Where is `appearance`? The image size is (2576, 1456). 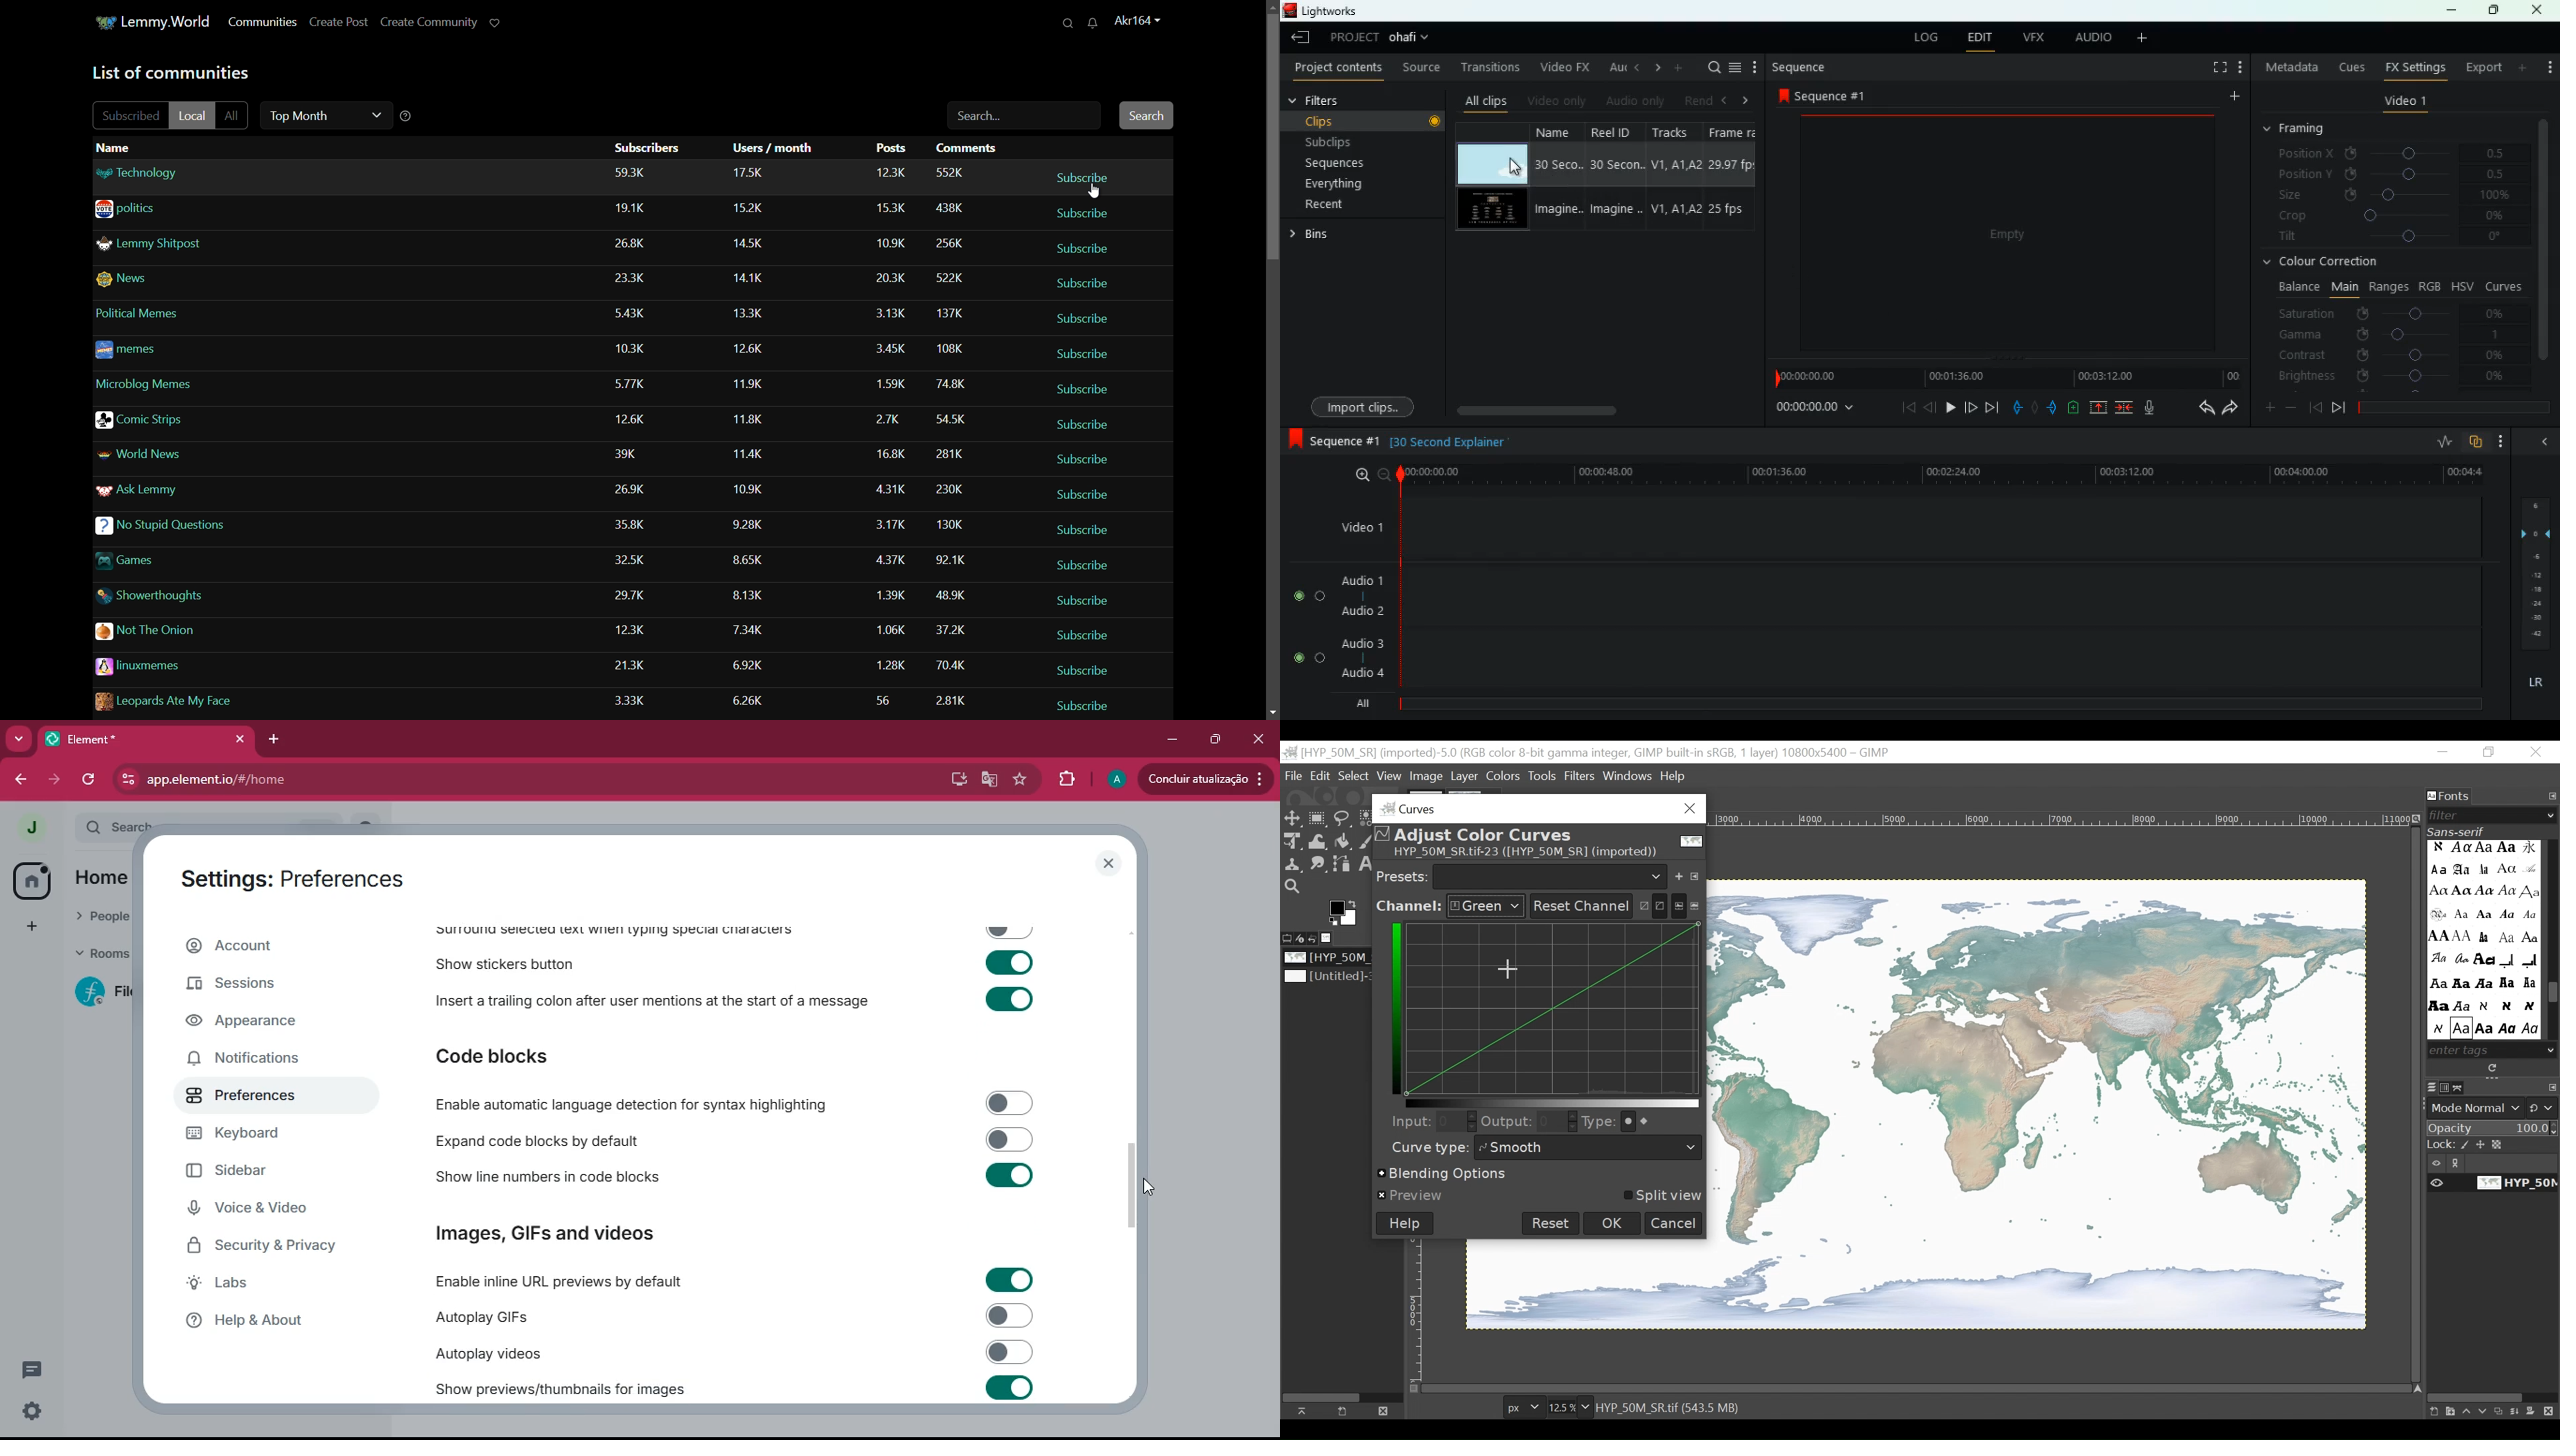
appearance is located at coordinates (254, 1025).